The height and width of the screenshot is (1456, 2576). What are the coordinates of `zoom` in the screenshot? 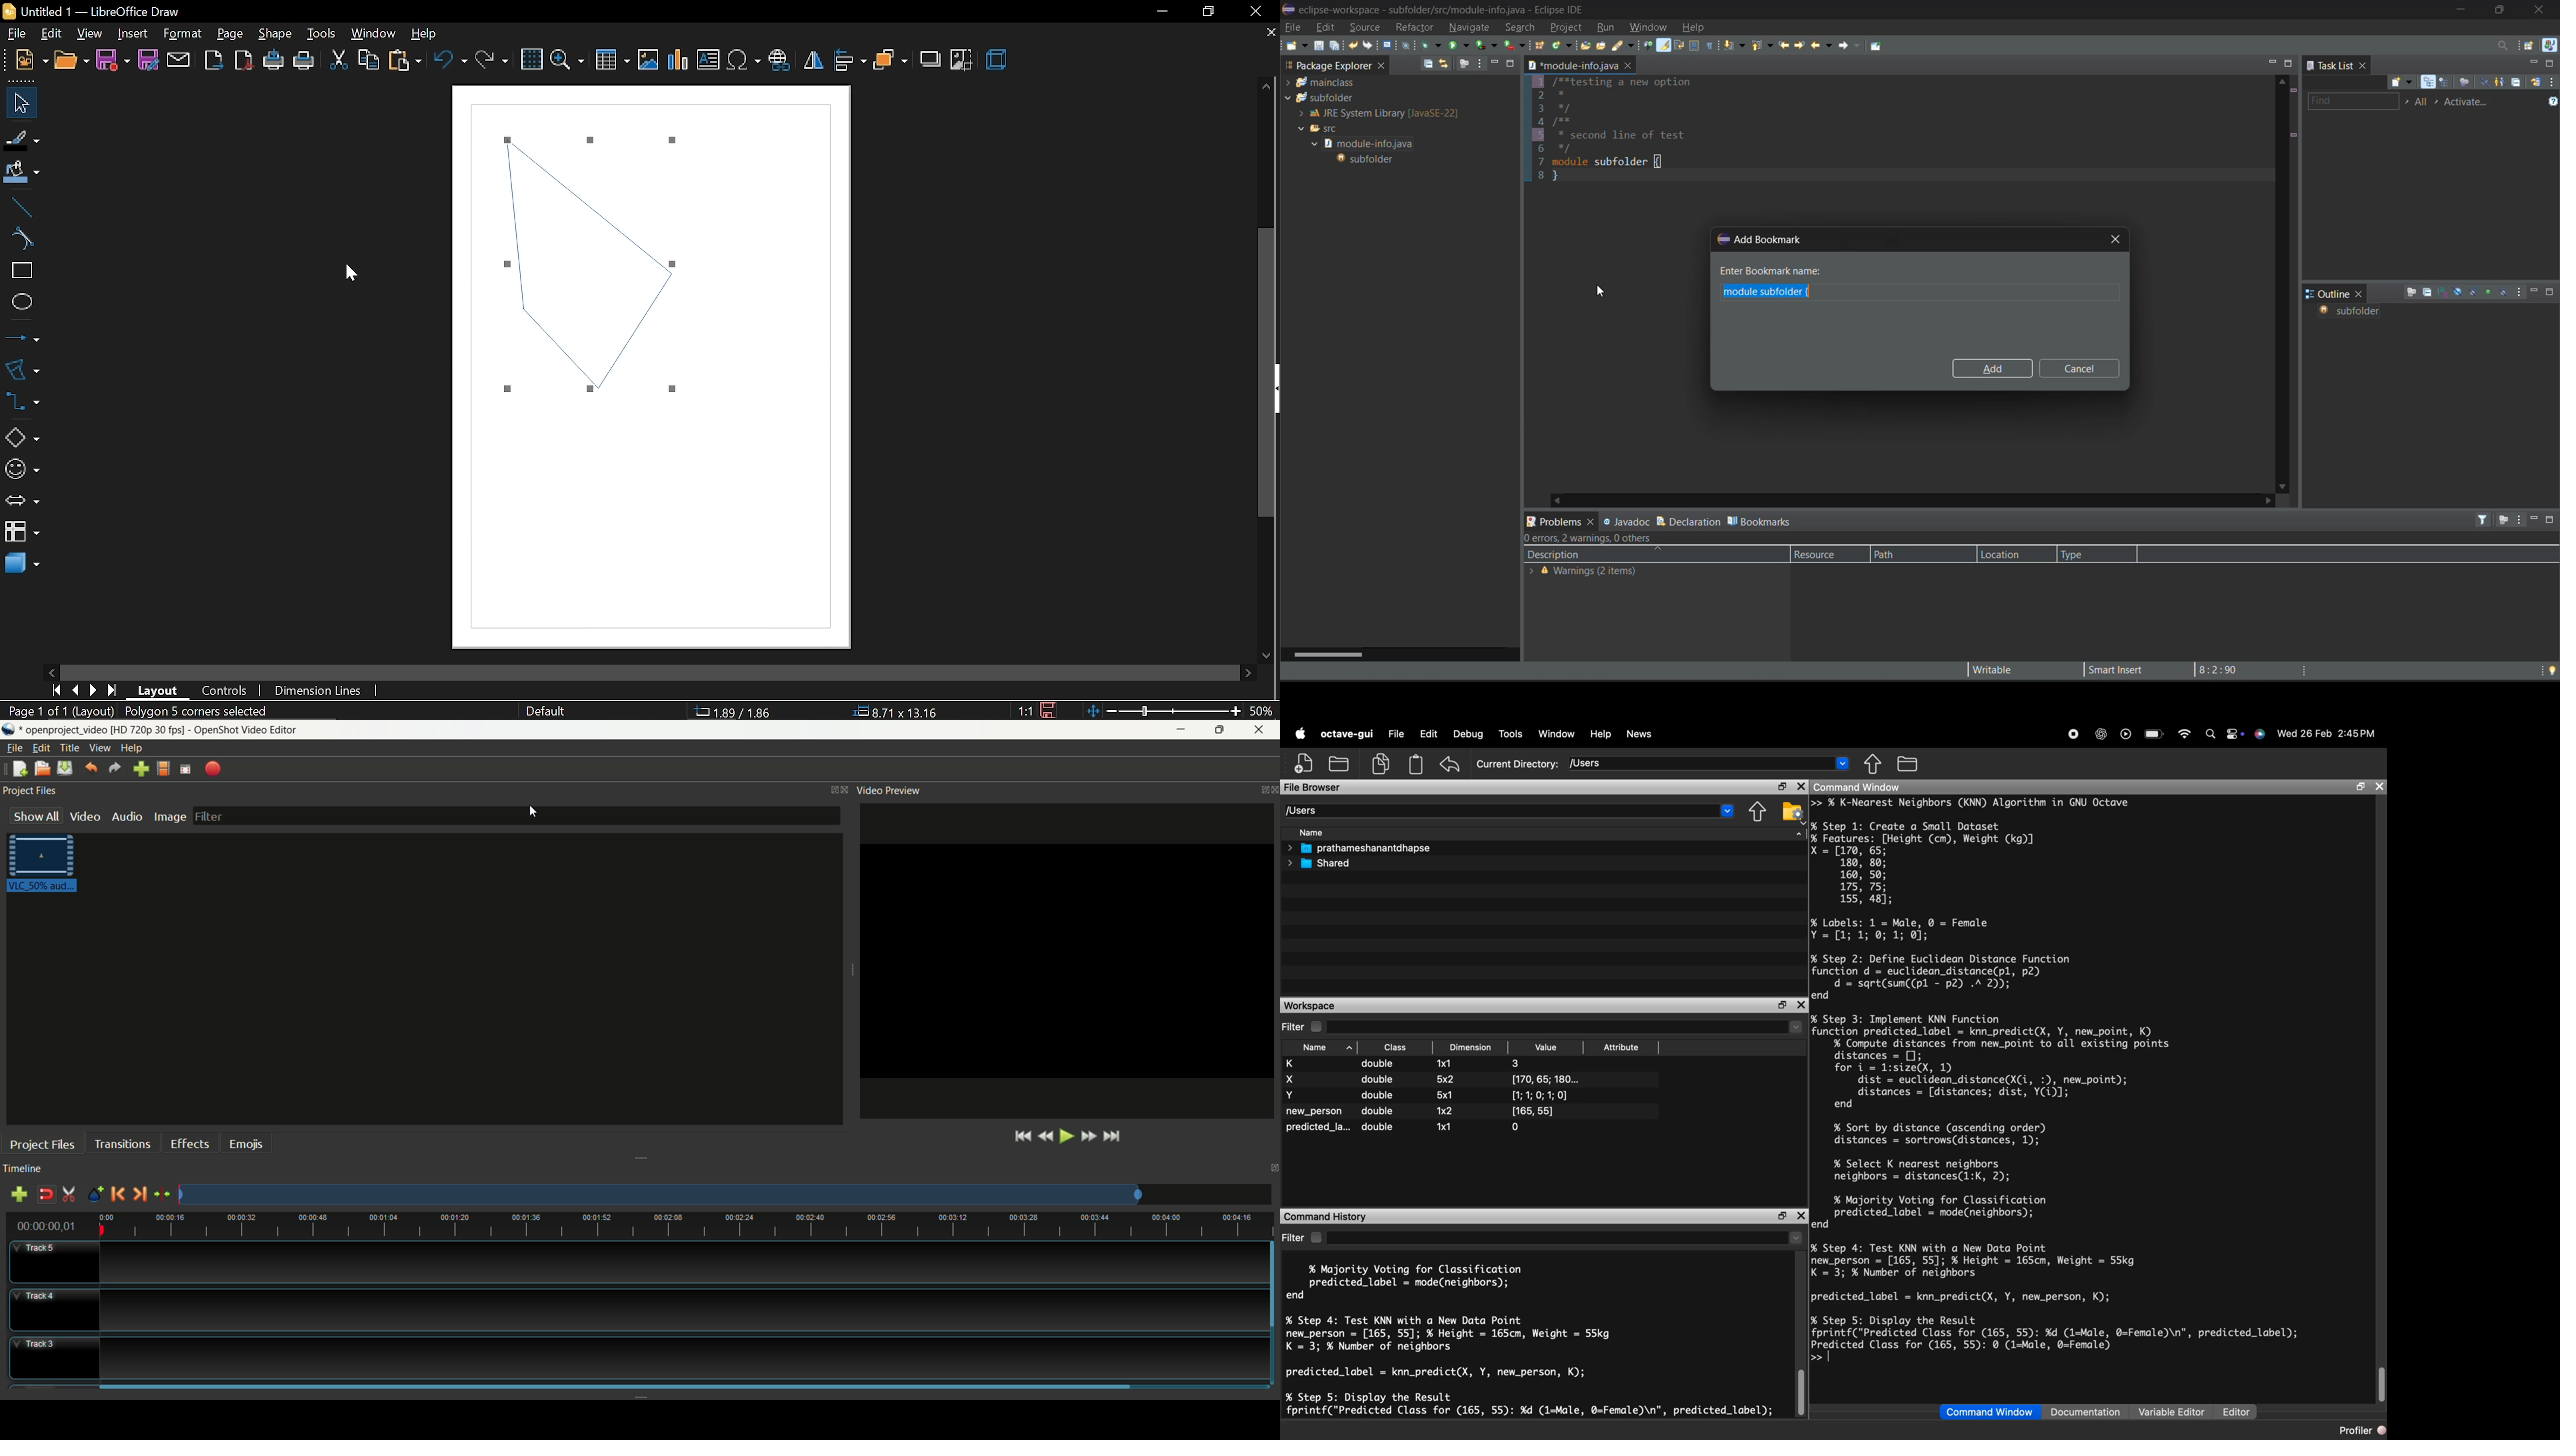 It's located at (569, 58).